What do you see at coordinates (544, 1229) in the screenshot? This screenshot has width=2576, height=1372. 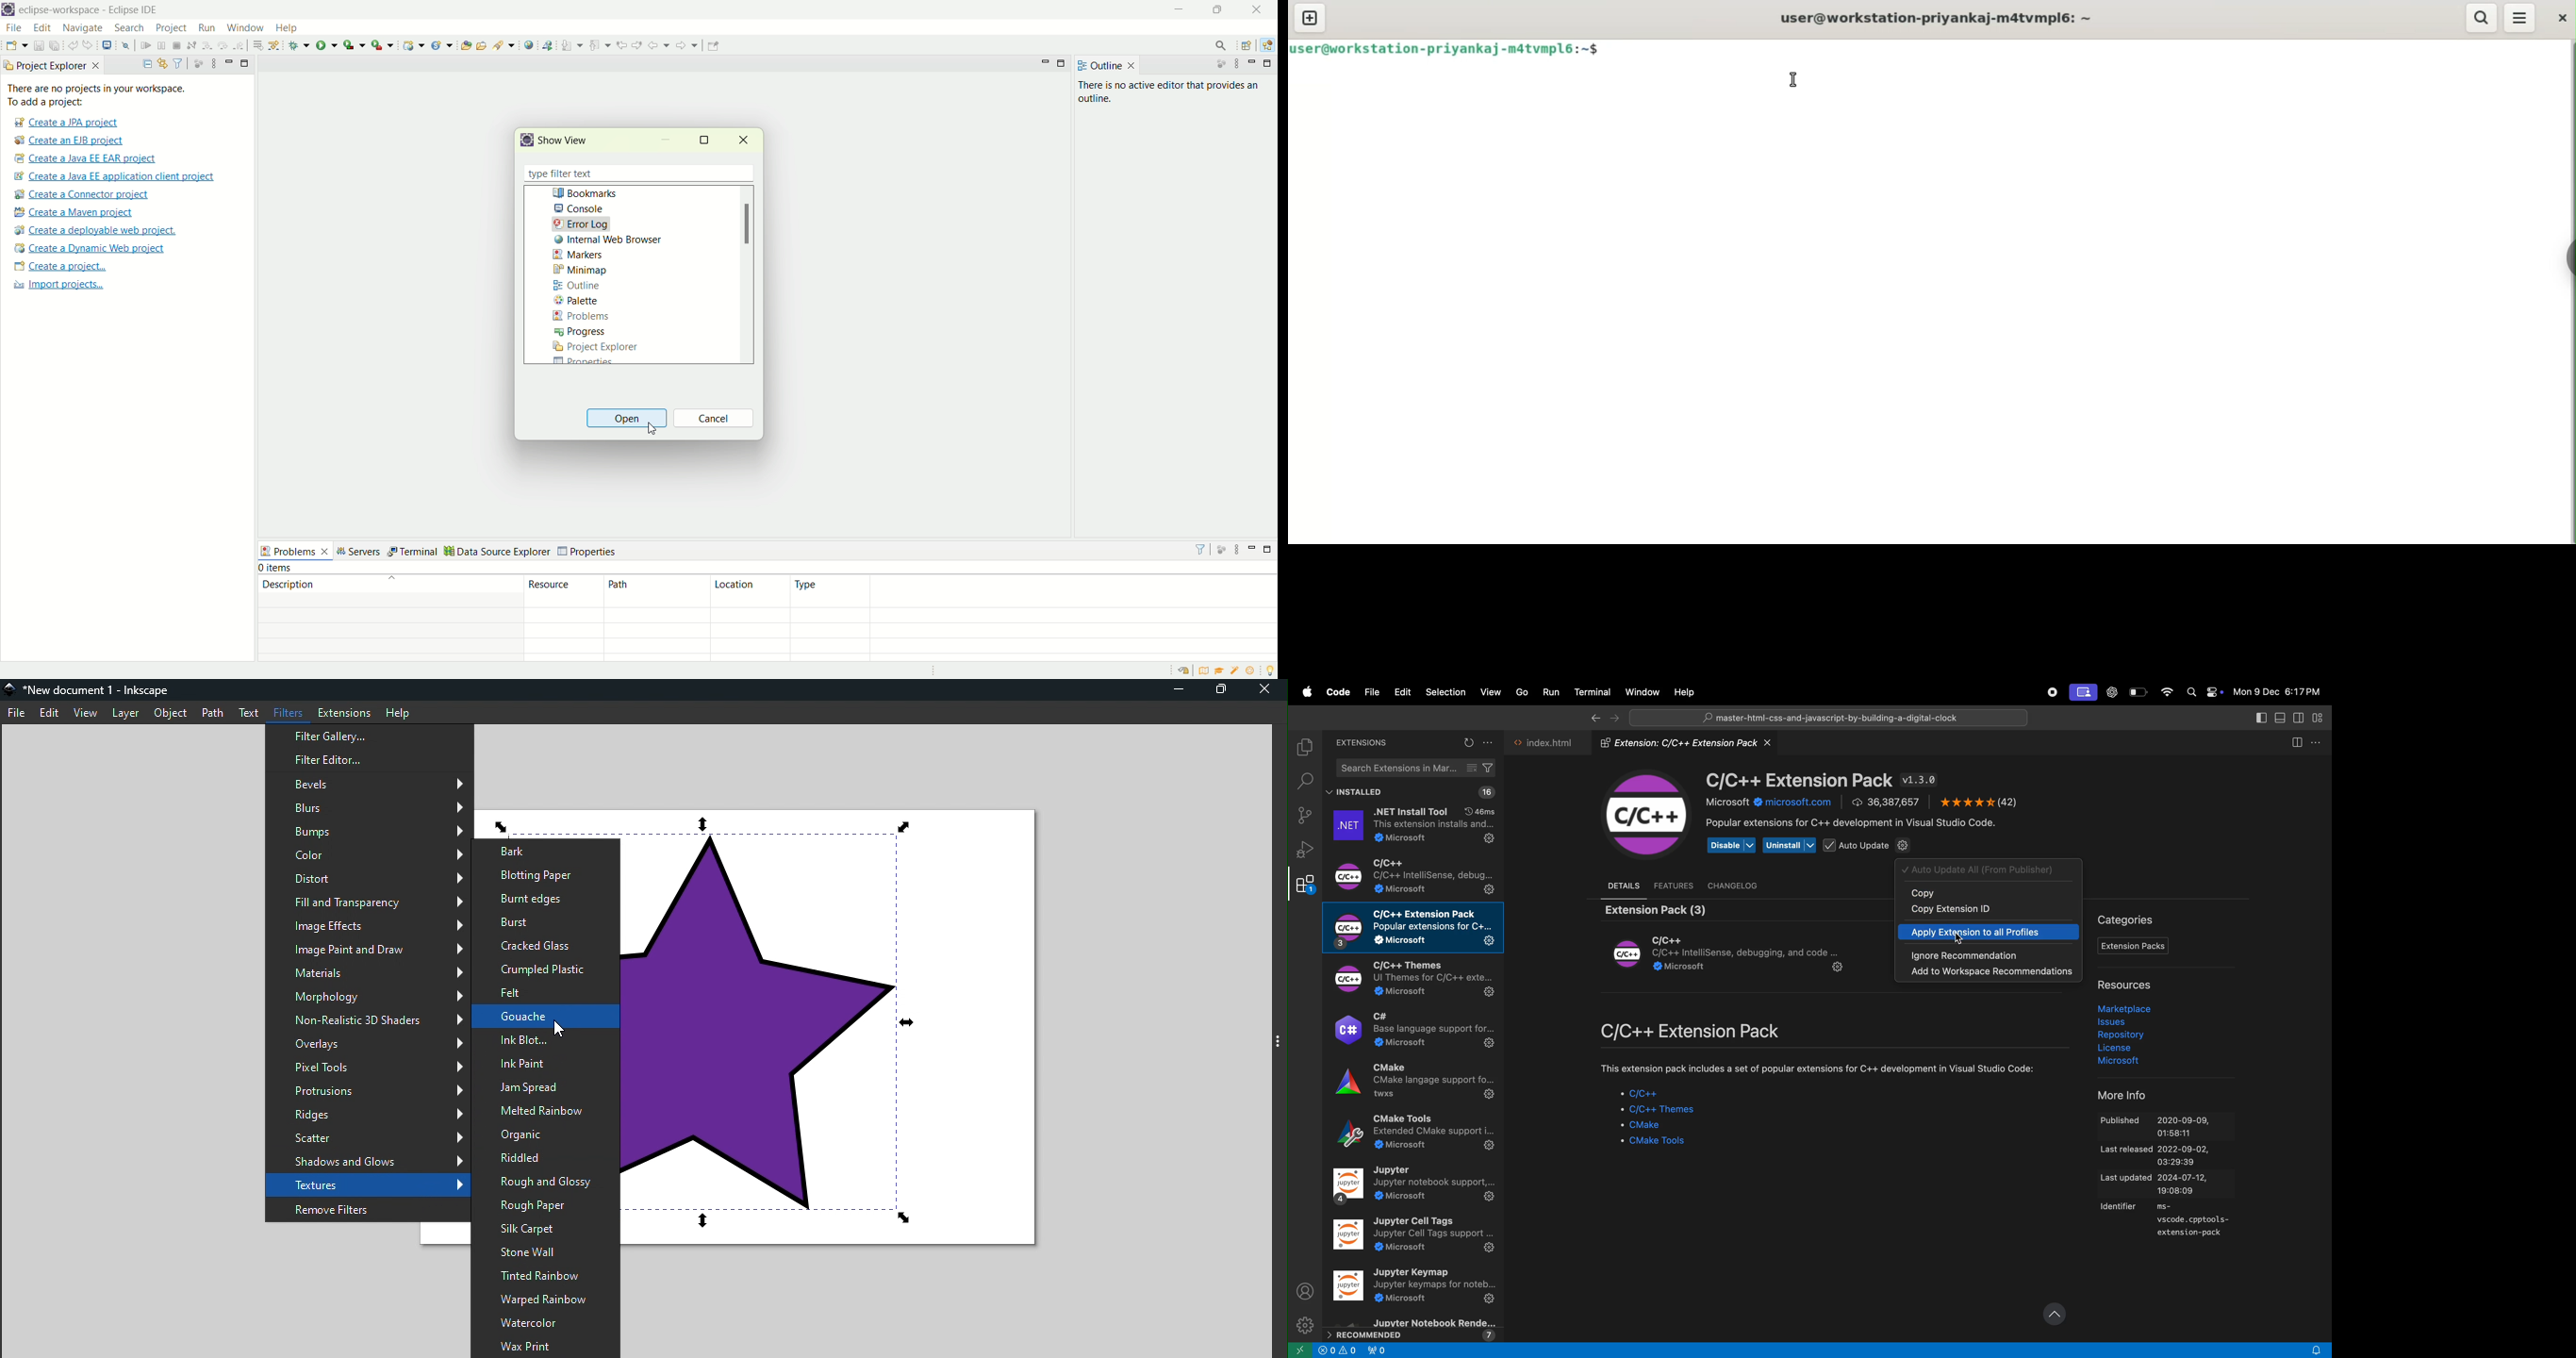 I see `Silk carpet` at bounding box center [544, 1229].